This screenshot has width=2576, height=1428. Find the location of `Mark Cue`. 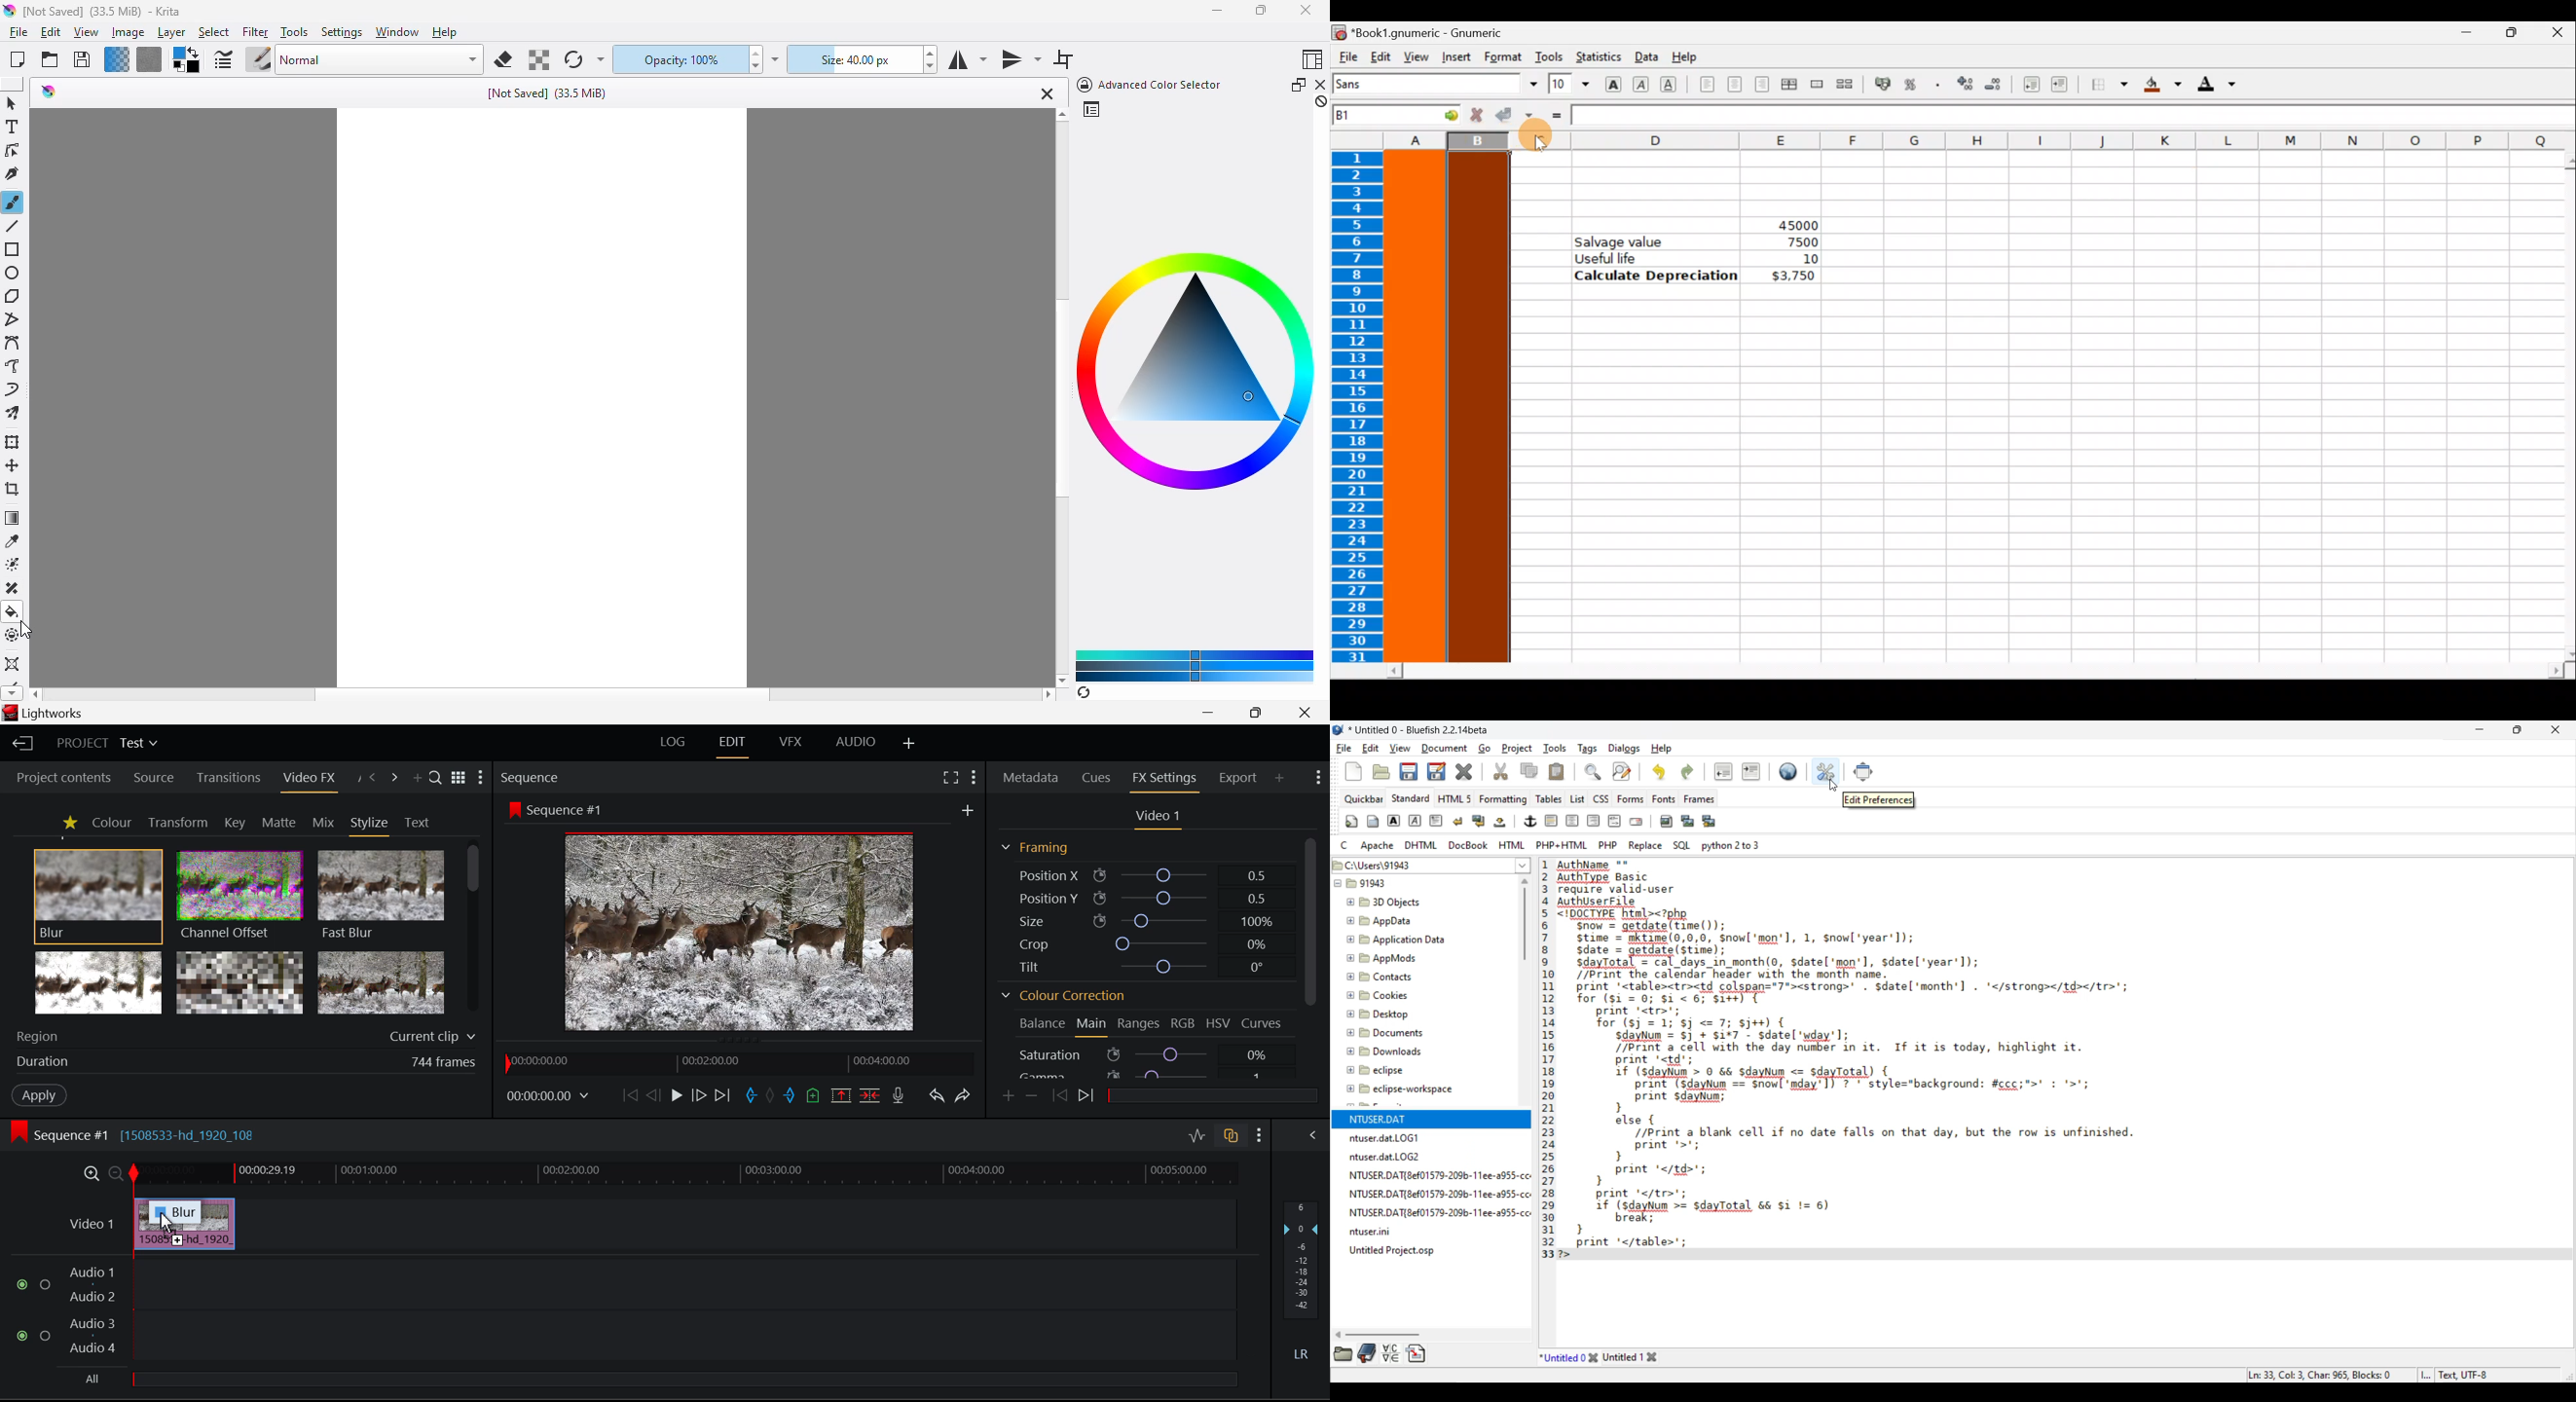

Mark Cue is located at coordinates (814, 1095).